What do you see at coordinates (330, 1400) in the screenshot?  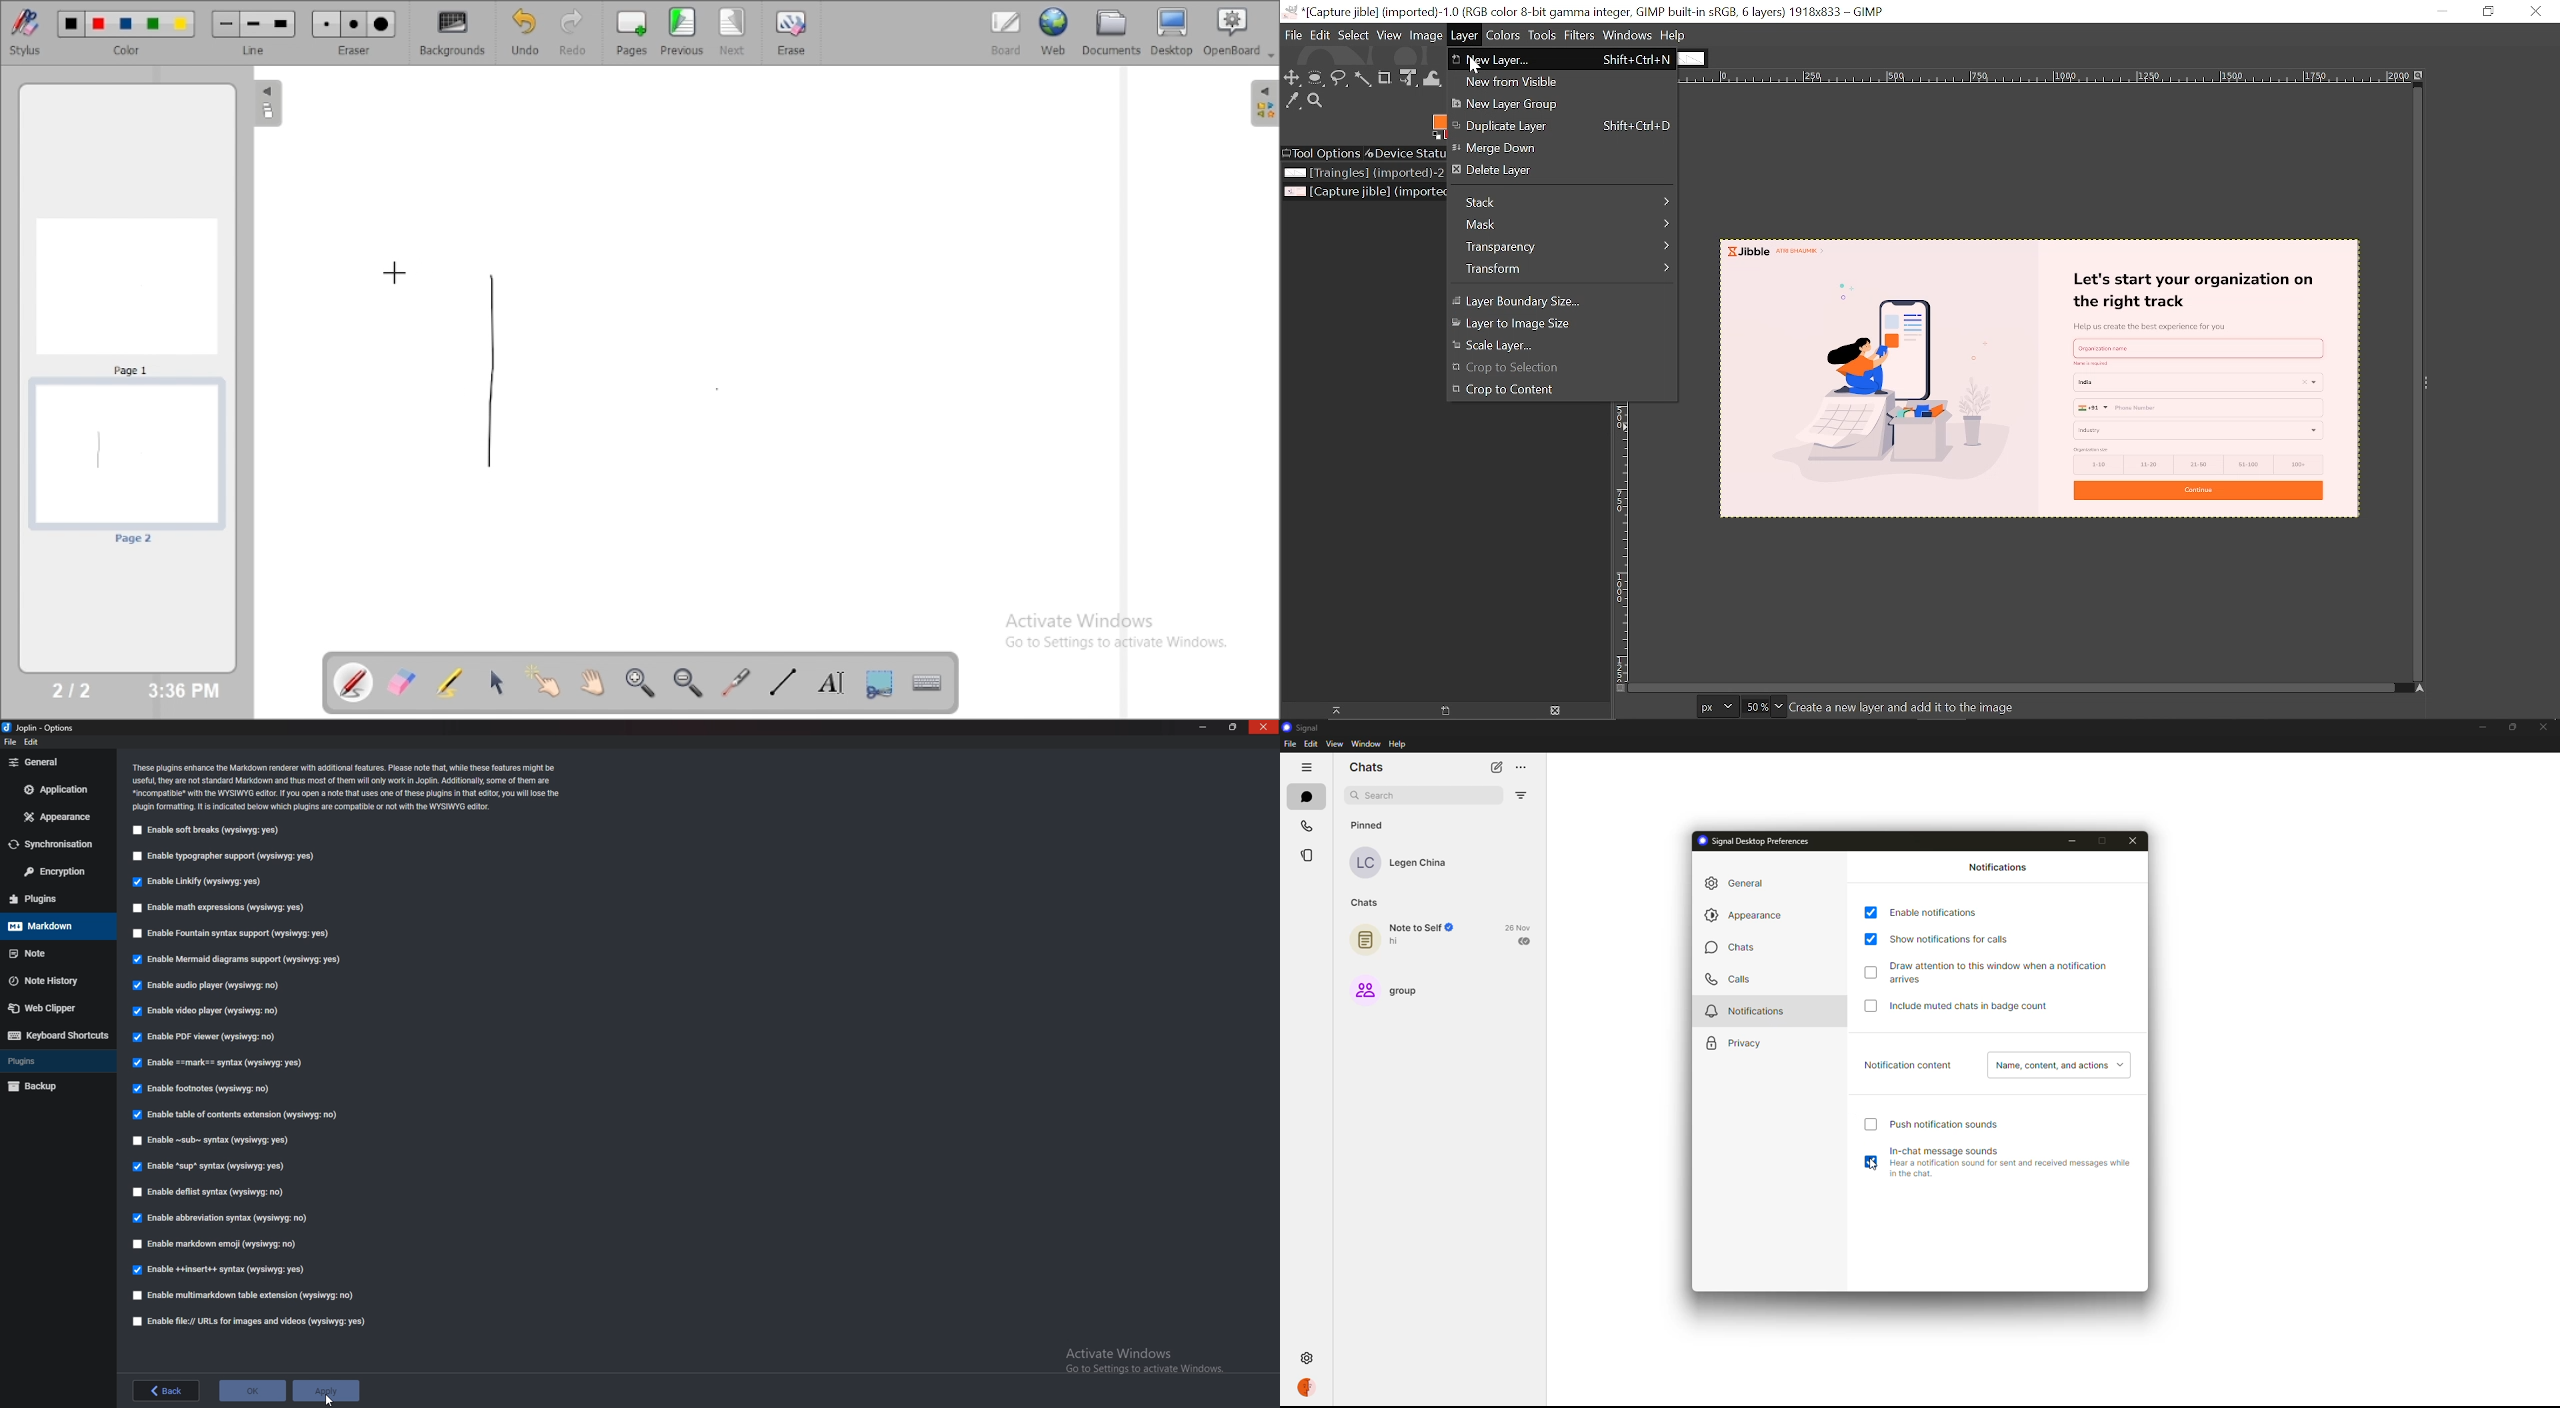 I see `Cursor` at bounding box center [330, 1400].